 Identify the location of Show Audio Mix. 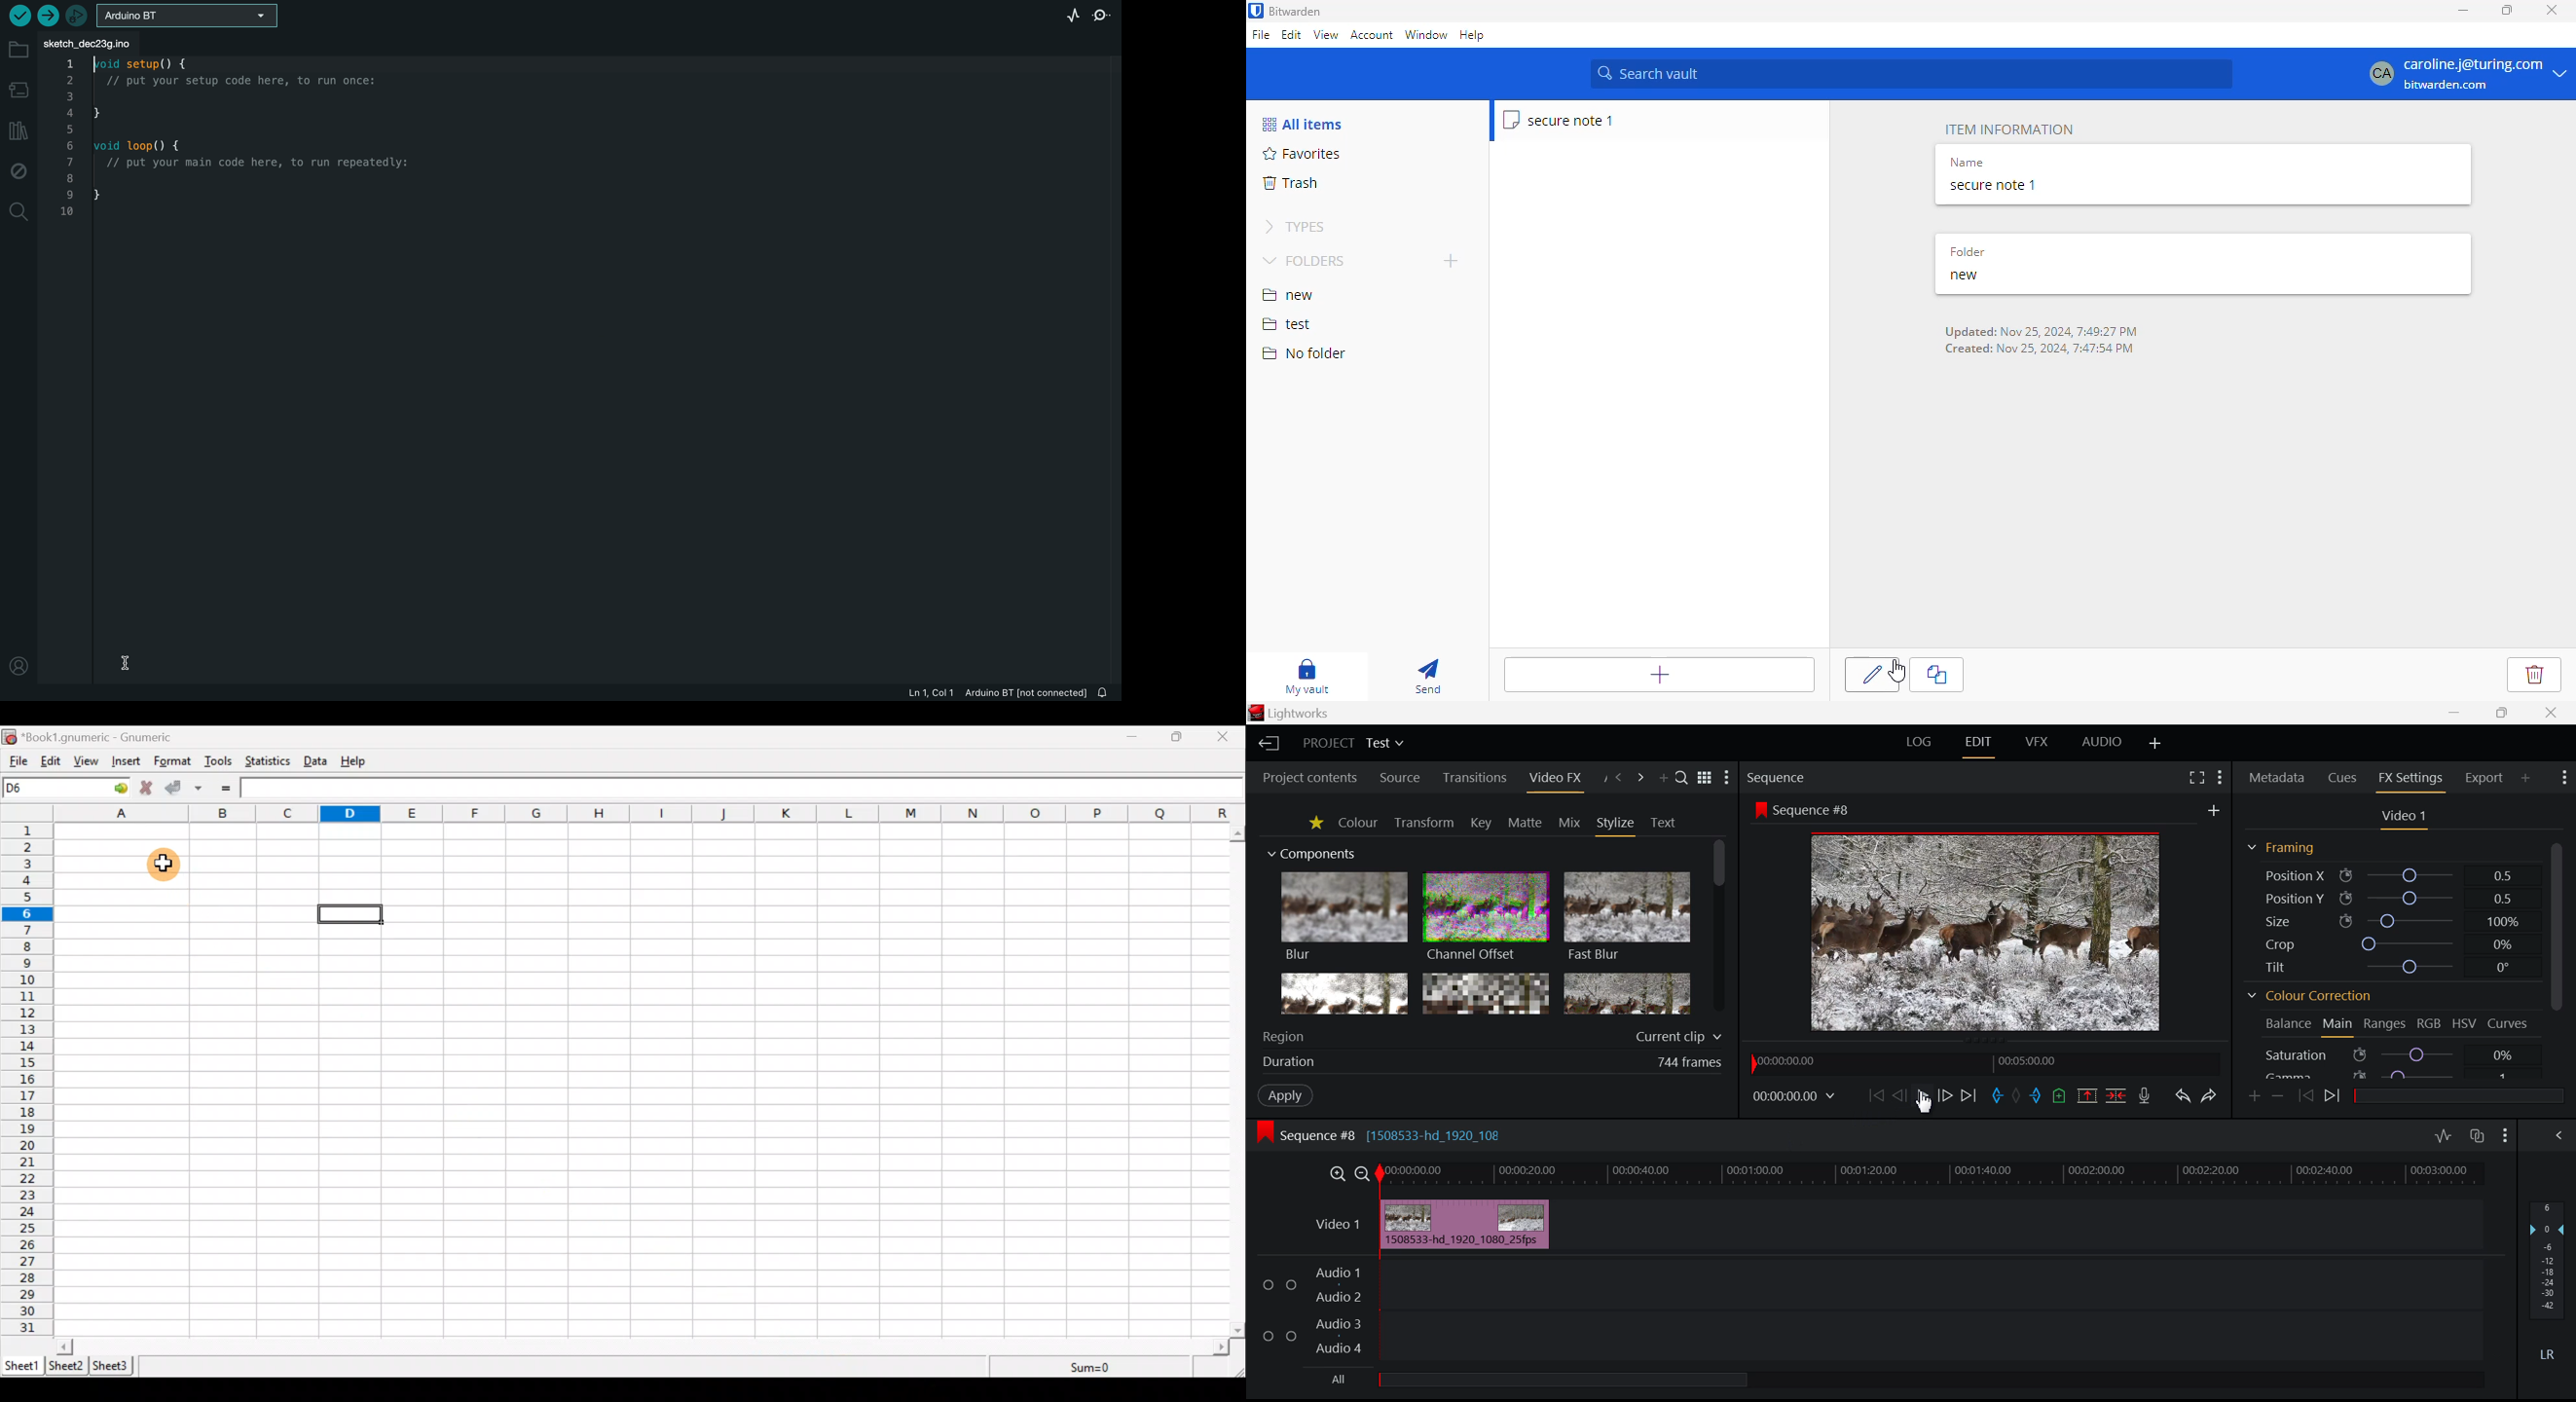
(2560, 1136).